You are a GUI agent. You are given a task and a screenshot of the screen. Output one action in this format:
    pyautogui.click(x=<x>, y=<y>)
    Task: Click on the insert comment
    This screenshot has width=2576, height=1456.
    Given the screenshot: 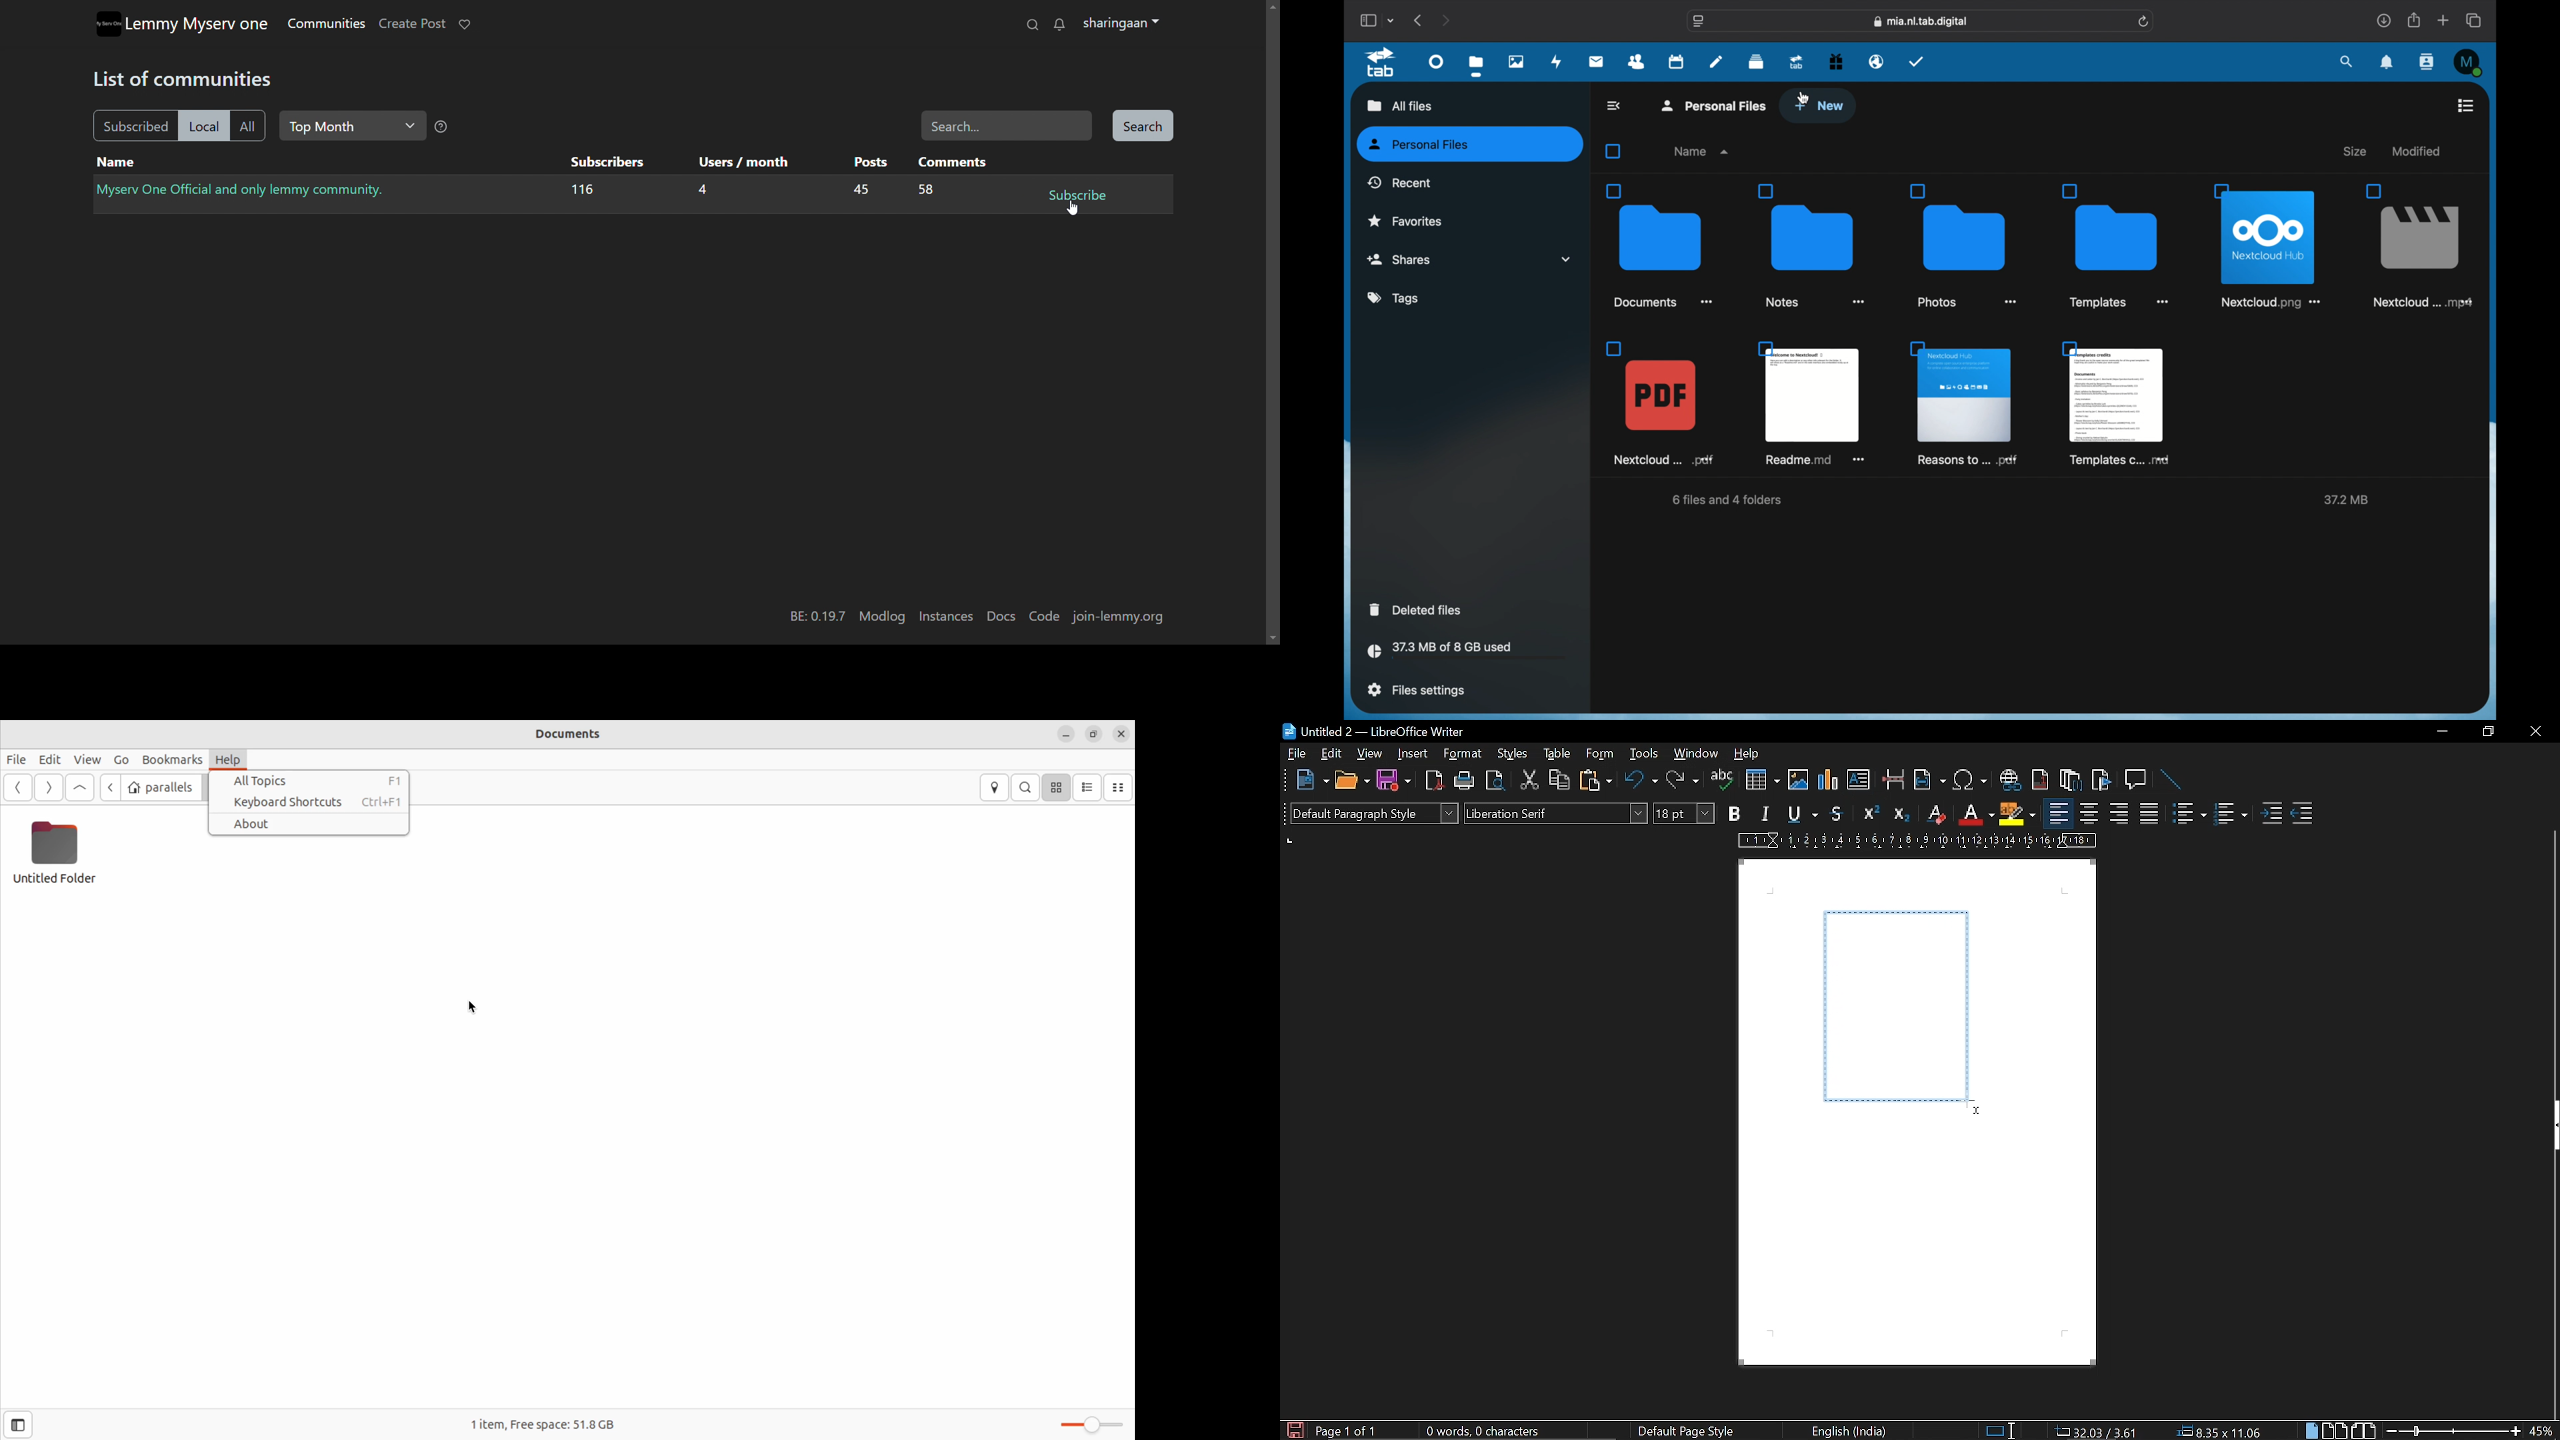 What is the action you would take?
    pyautogui.click(x=2136, y=779)
    